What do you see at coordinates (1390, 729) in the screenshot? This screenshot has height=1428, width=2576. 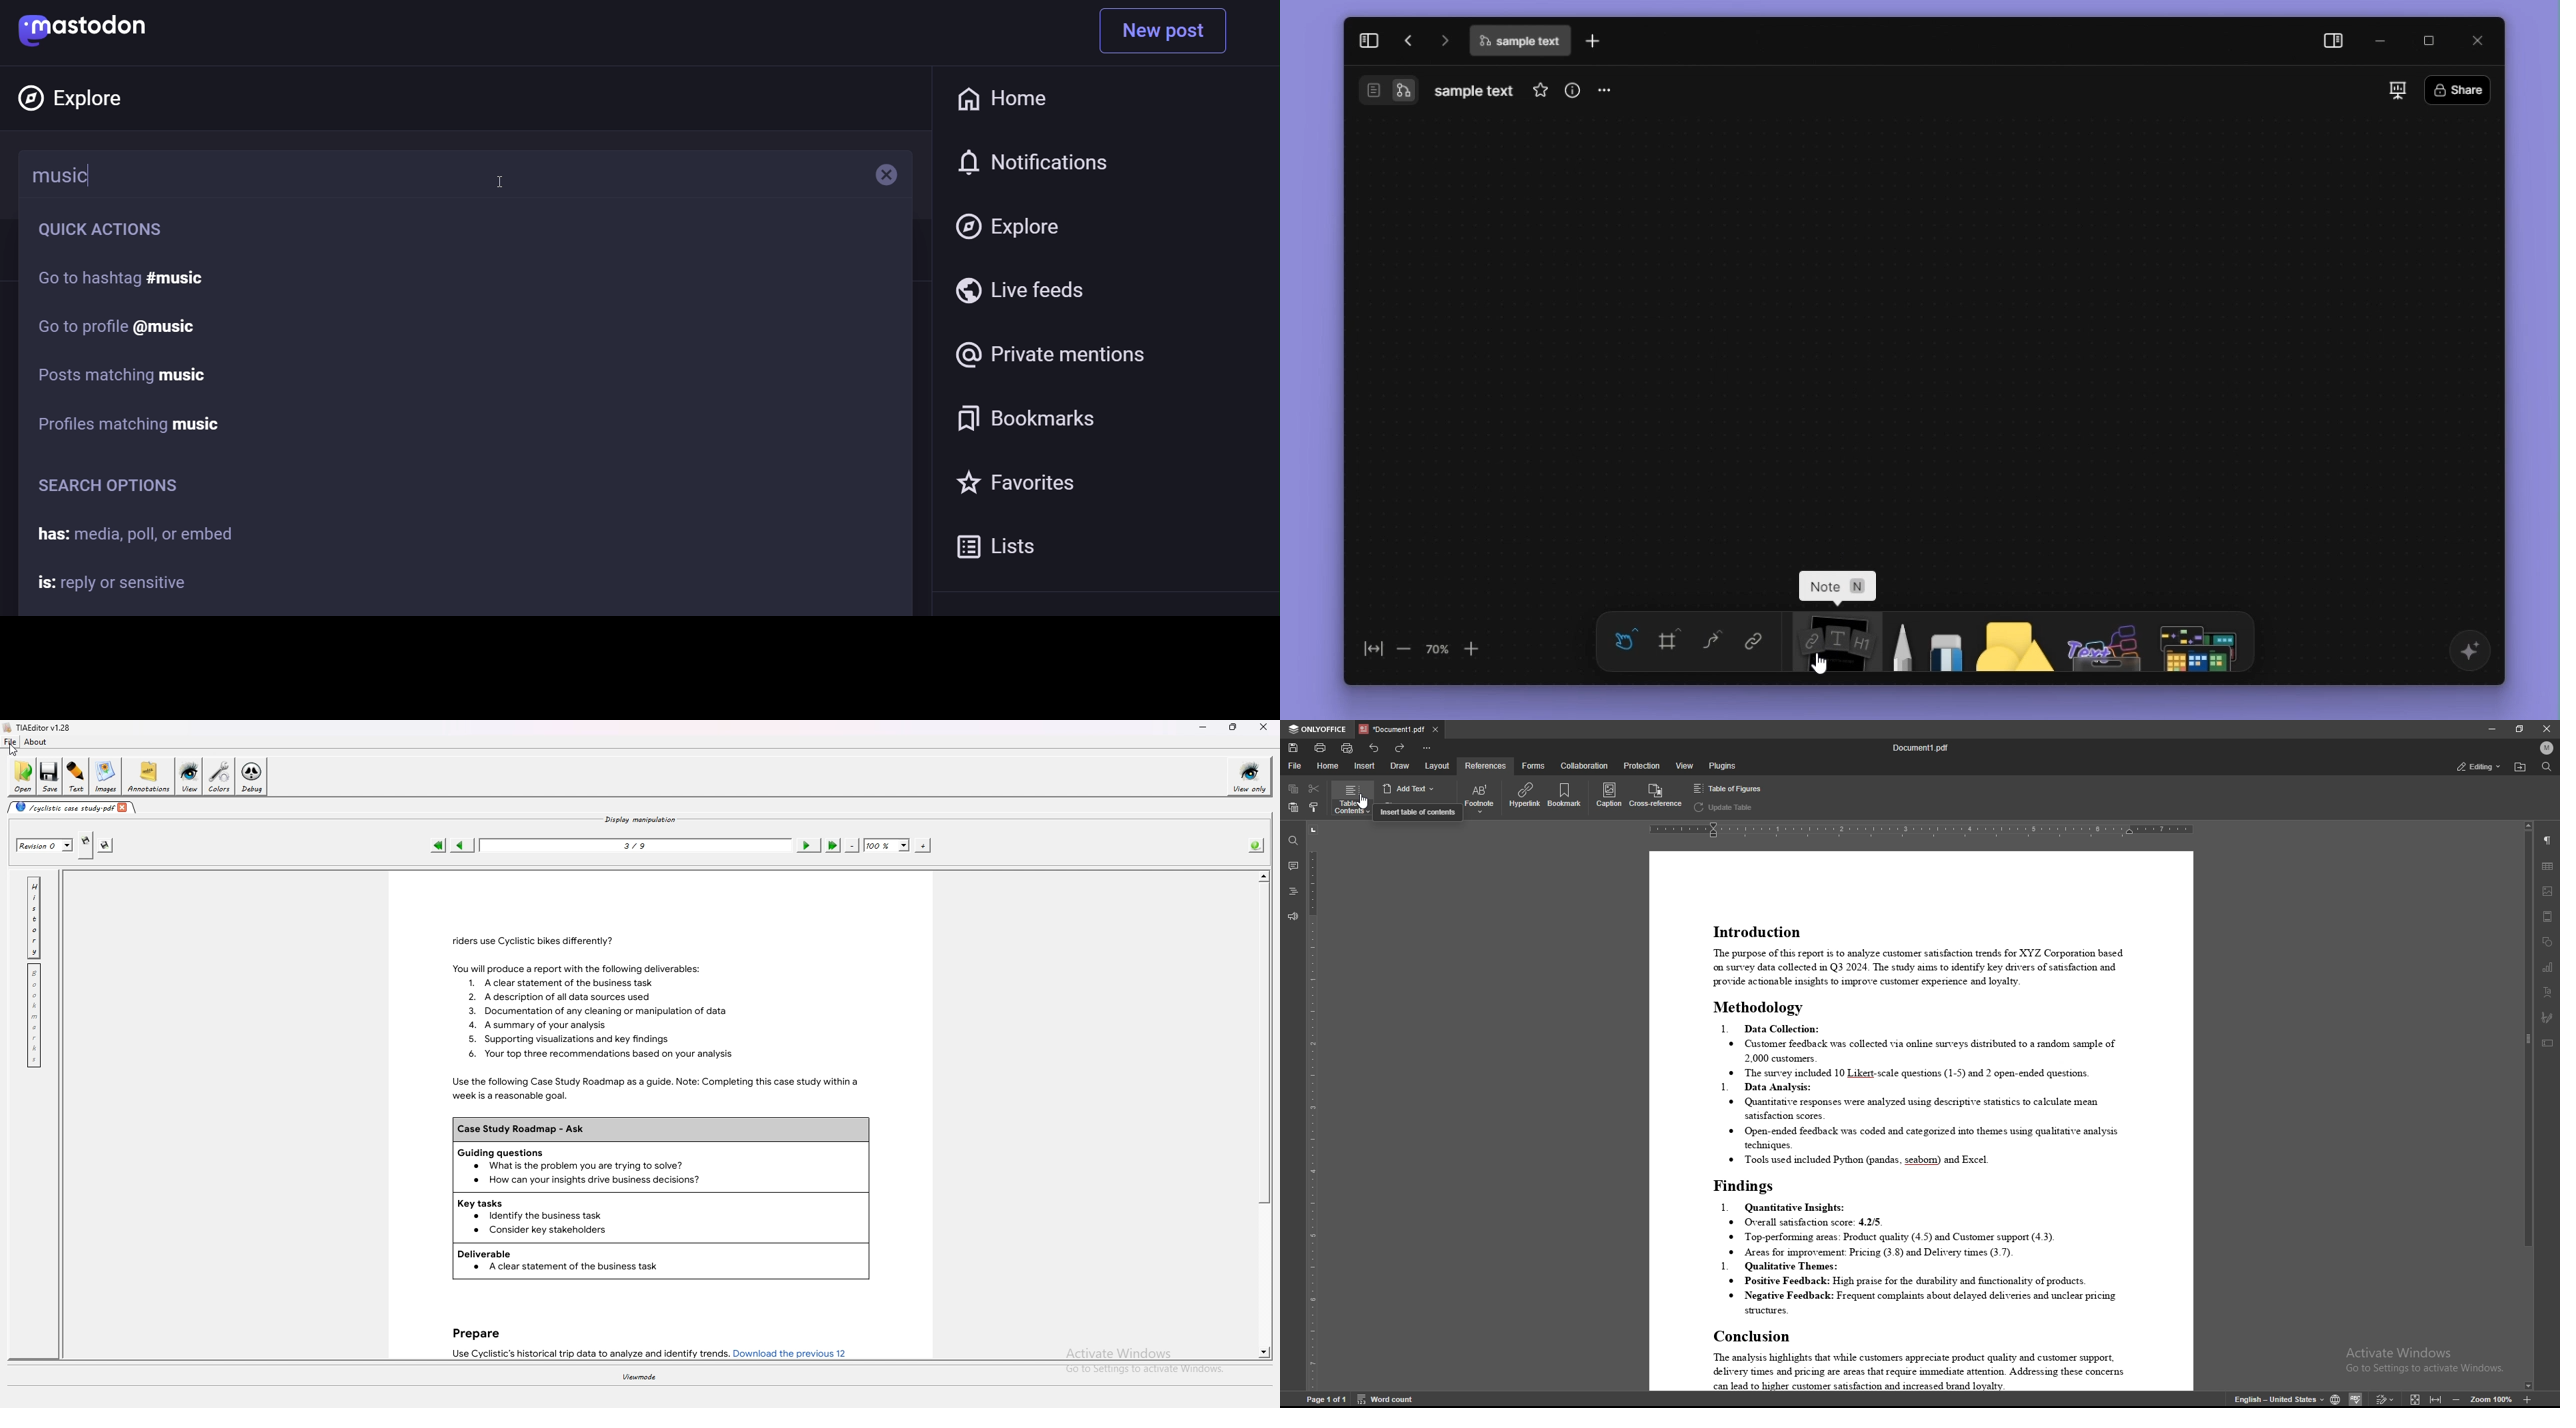 I see `tab` at bounding box center [1390, 729].